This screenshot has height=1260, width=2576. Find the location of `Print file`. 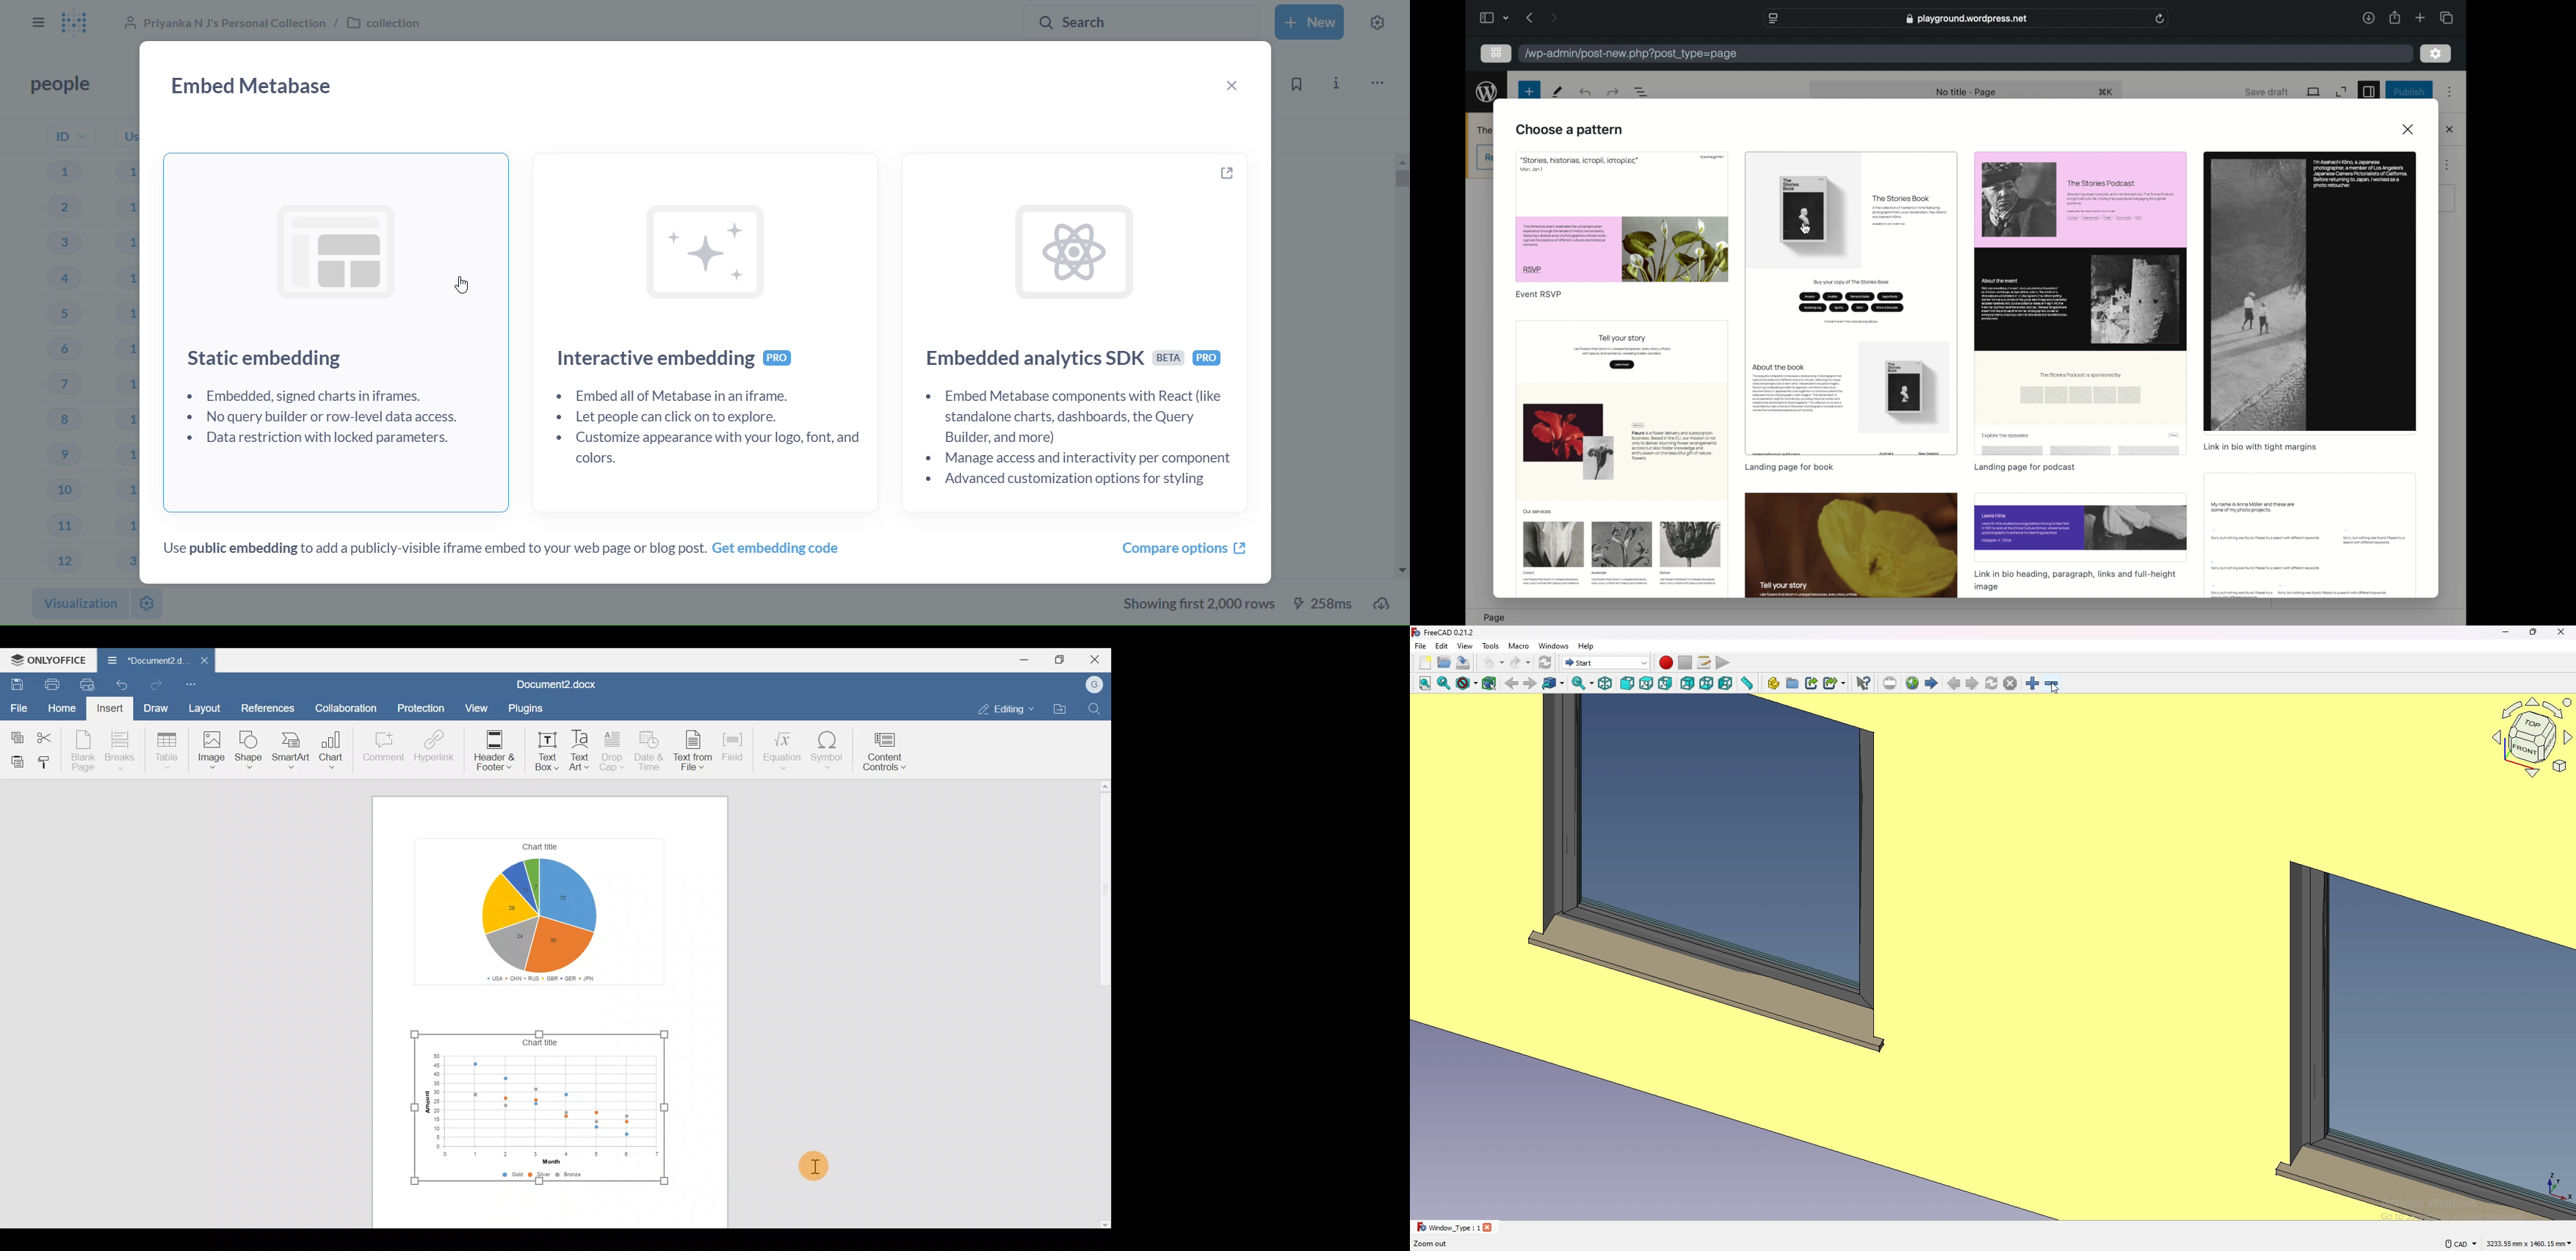

Print file is located at coordinates (48, 683).